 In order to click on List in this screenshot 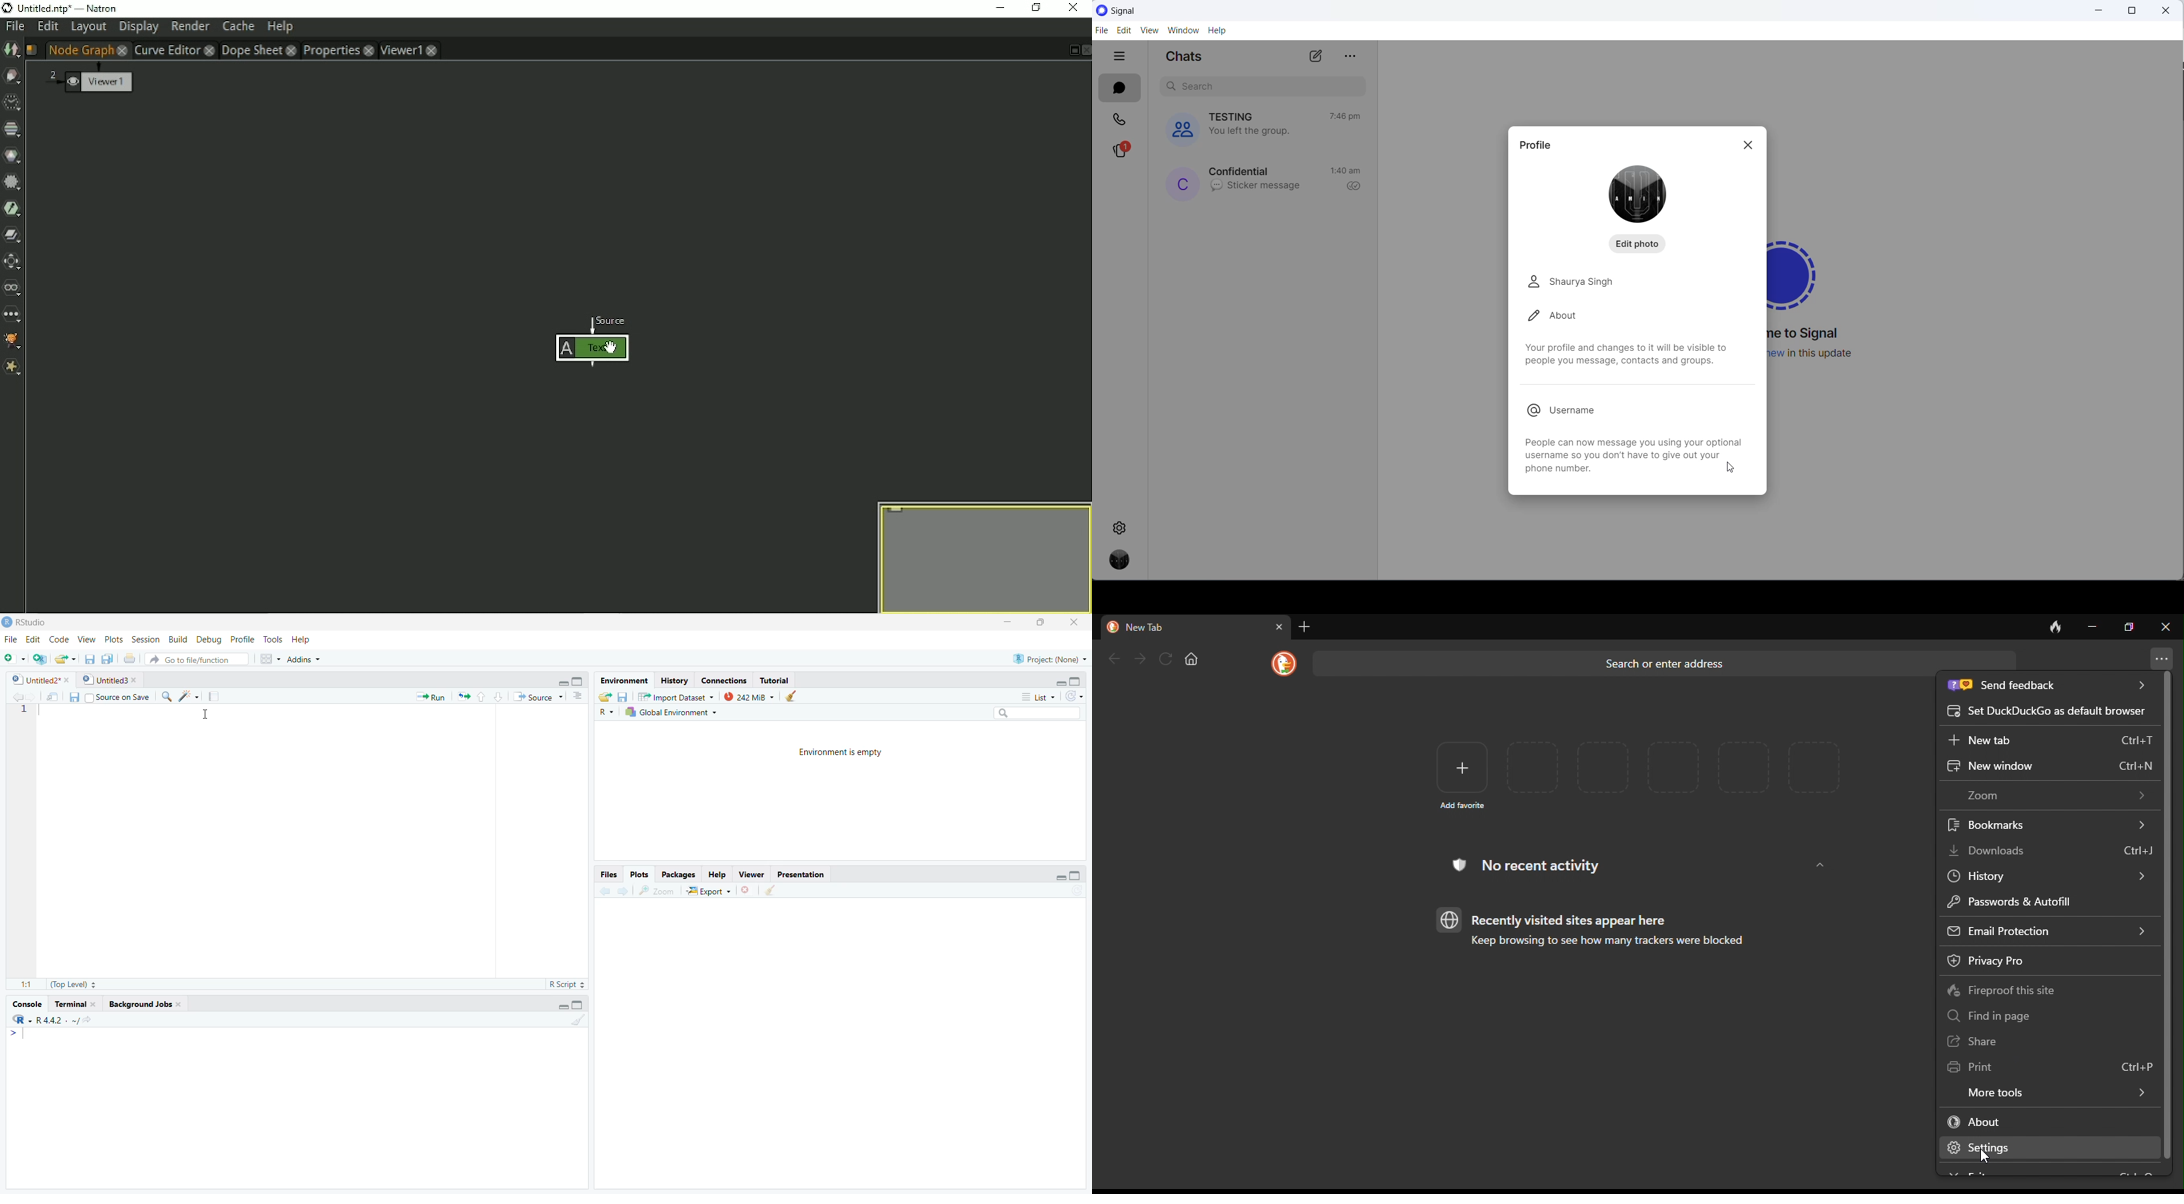, I will do `click(1040, 697)`.